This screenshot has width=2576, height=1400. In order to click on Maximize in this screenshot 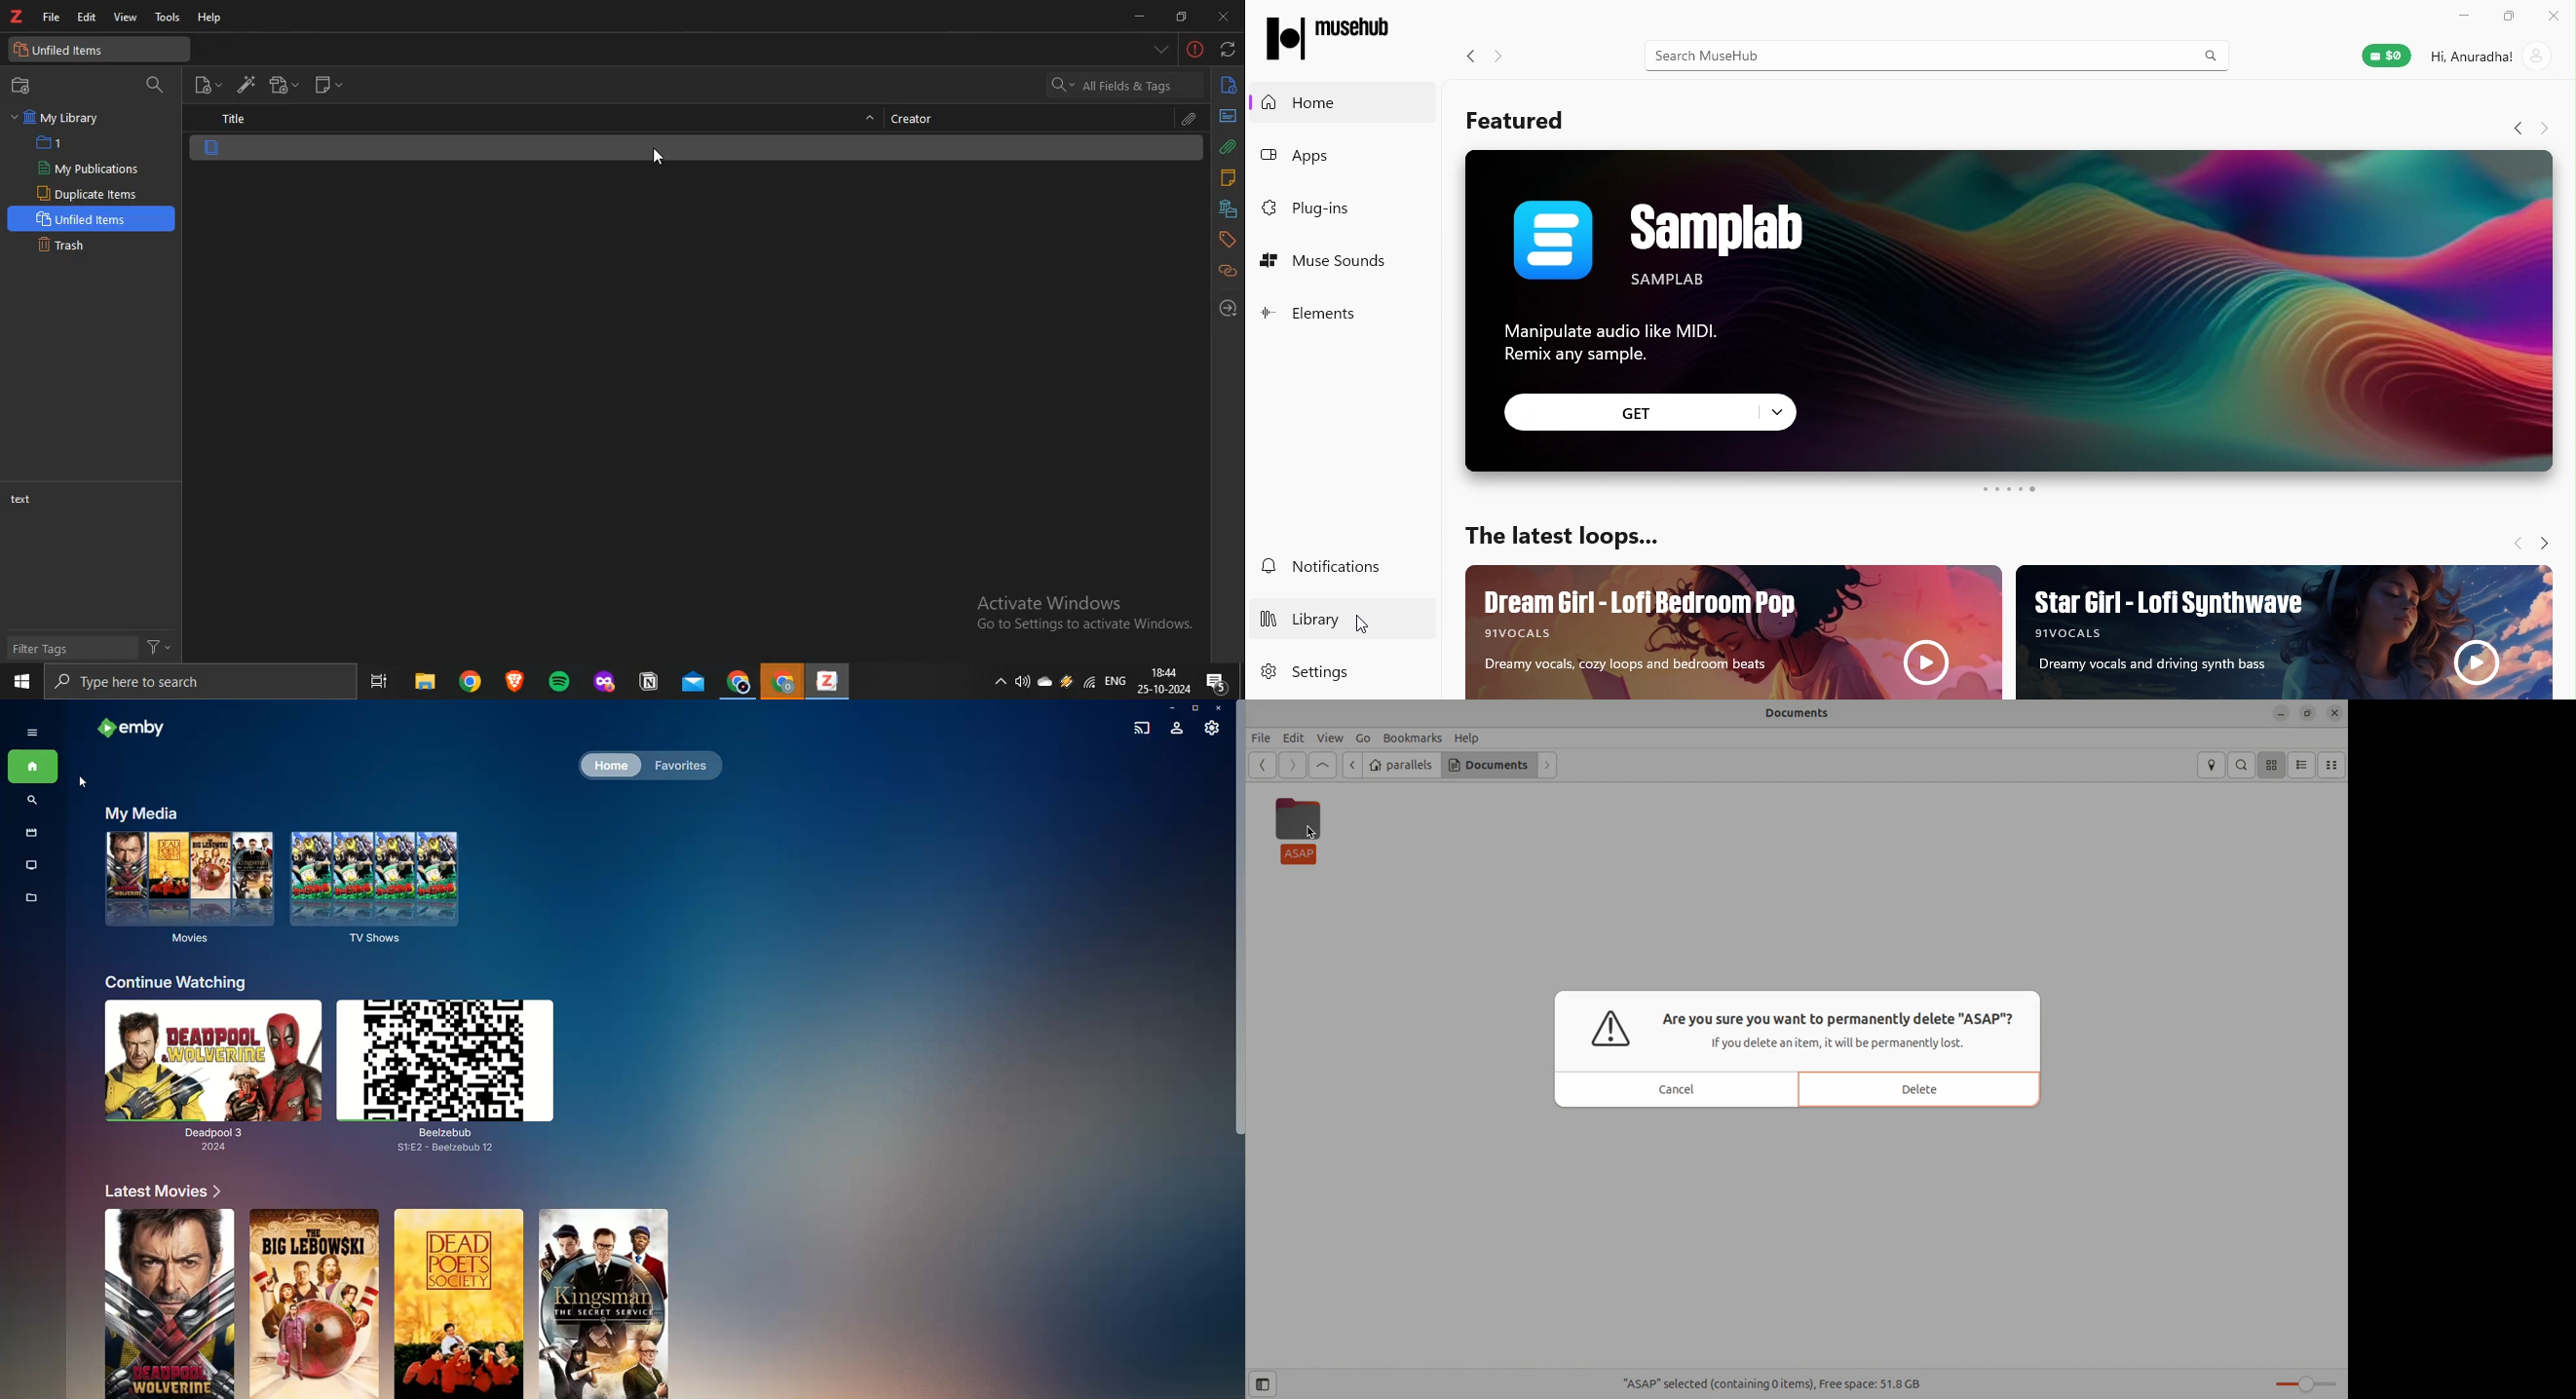, I will do `click(2508, 17)`.